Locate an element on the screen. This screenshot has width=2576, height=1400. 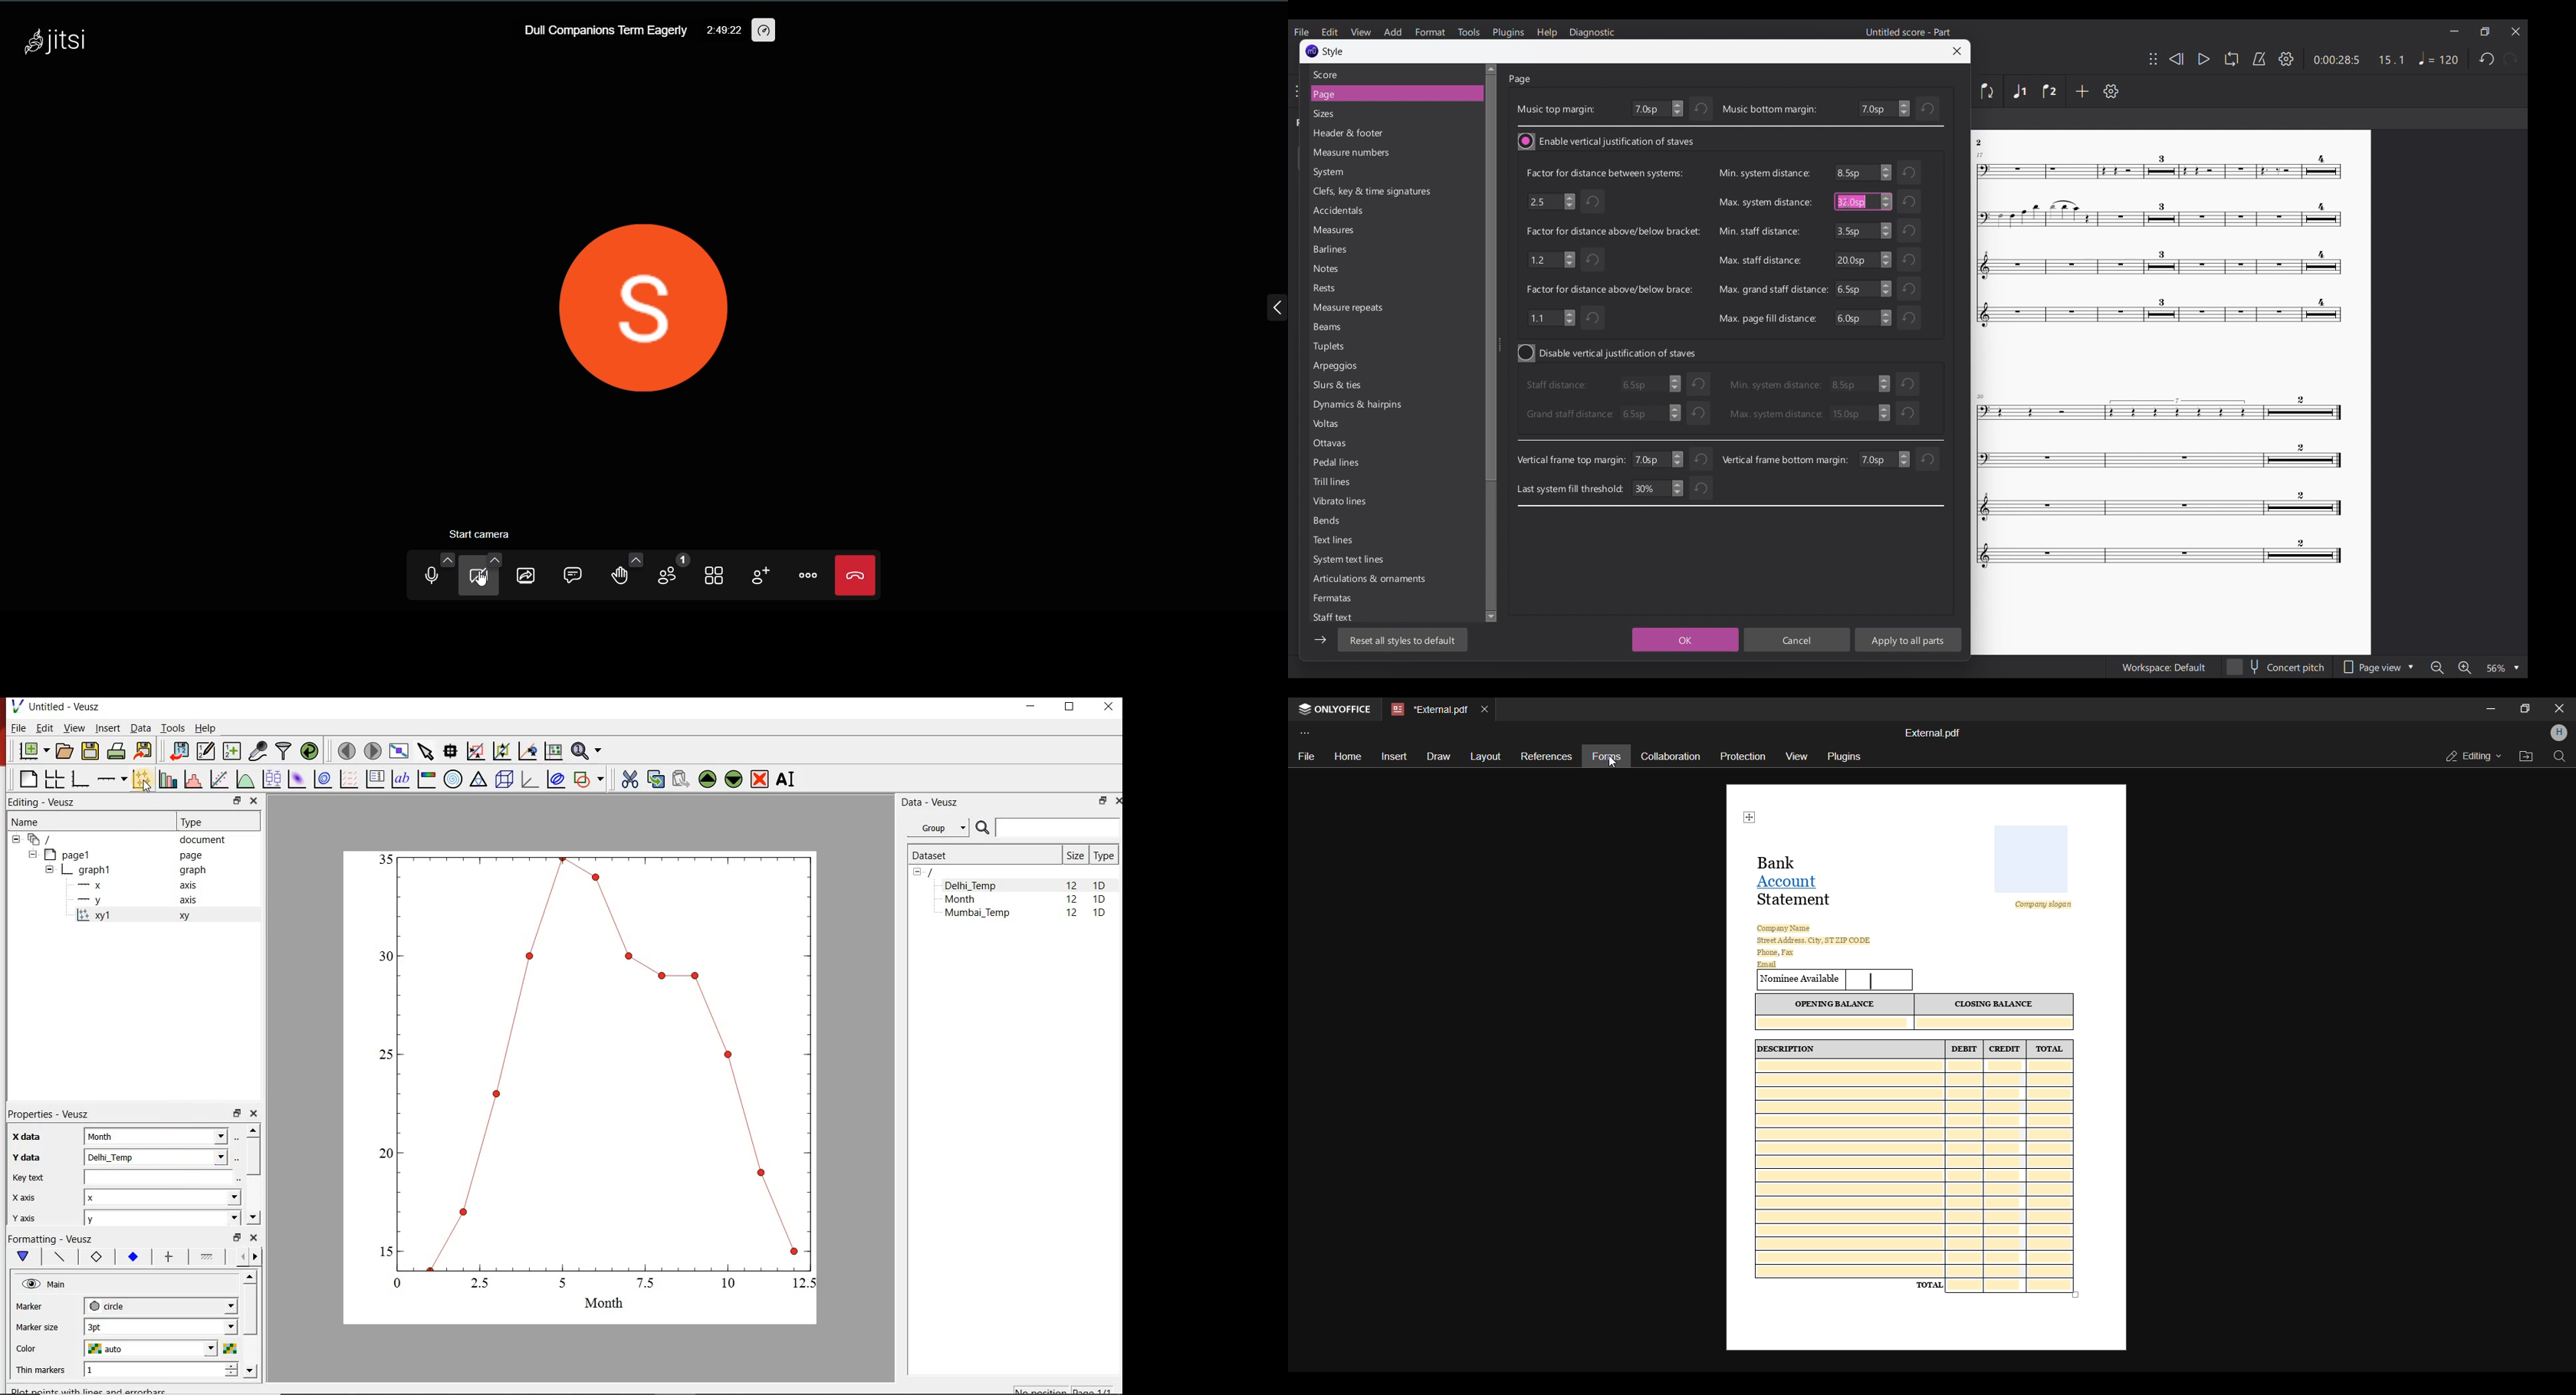
circle is located at coordinates (161, 1306).